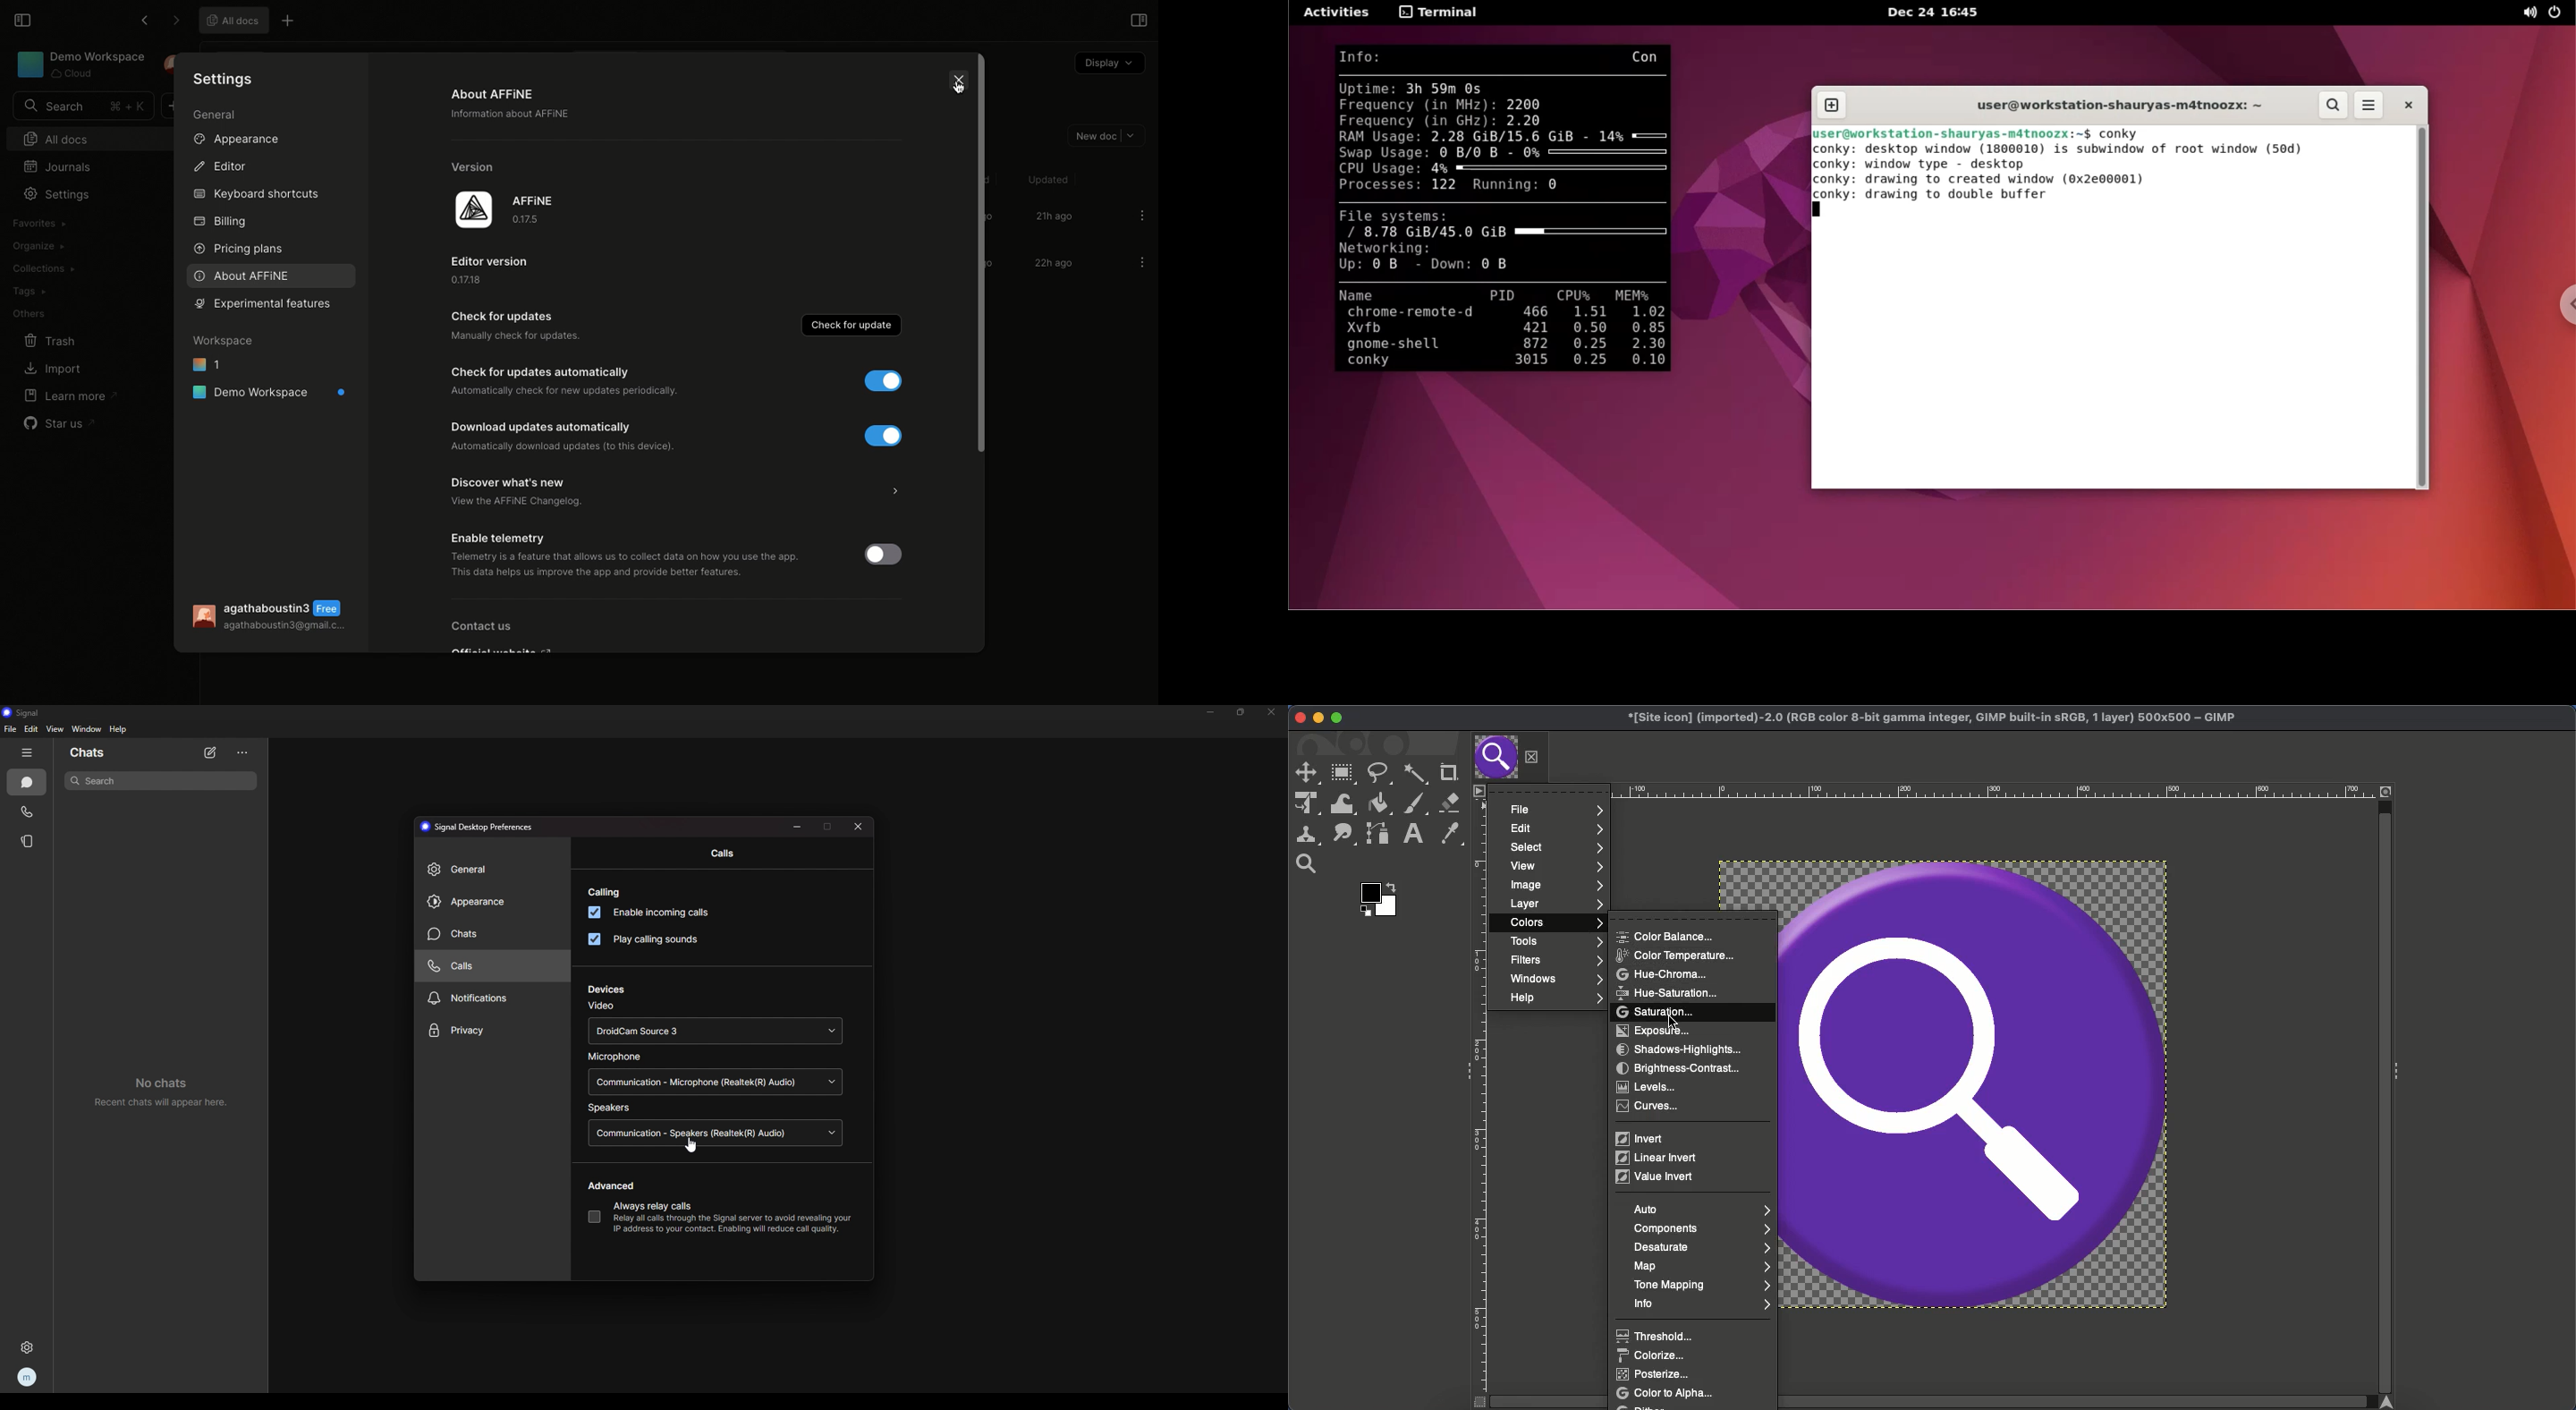 This screenshot has height=1428, width=2576. Describe the element at coordinates (480, 826) in the screenshot. I see `signal desktop preferences` at that location.